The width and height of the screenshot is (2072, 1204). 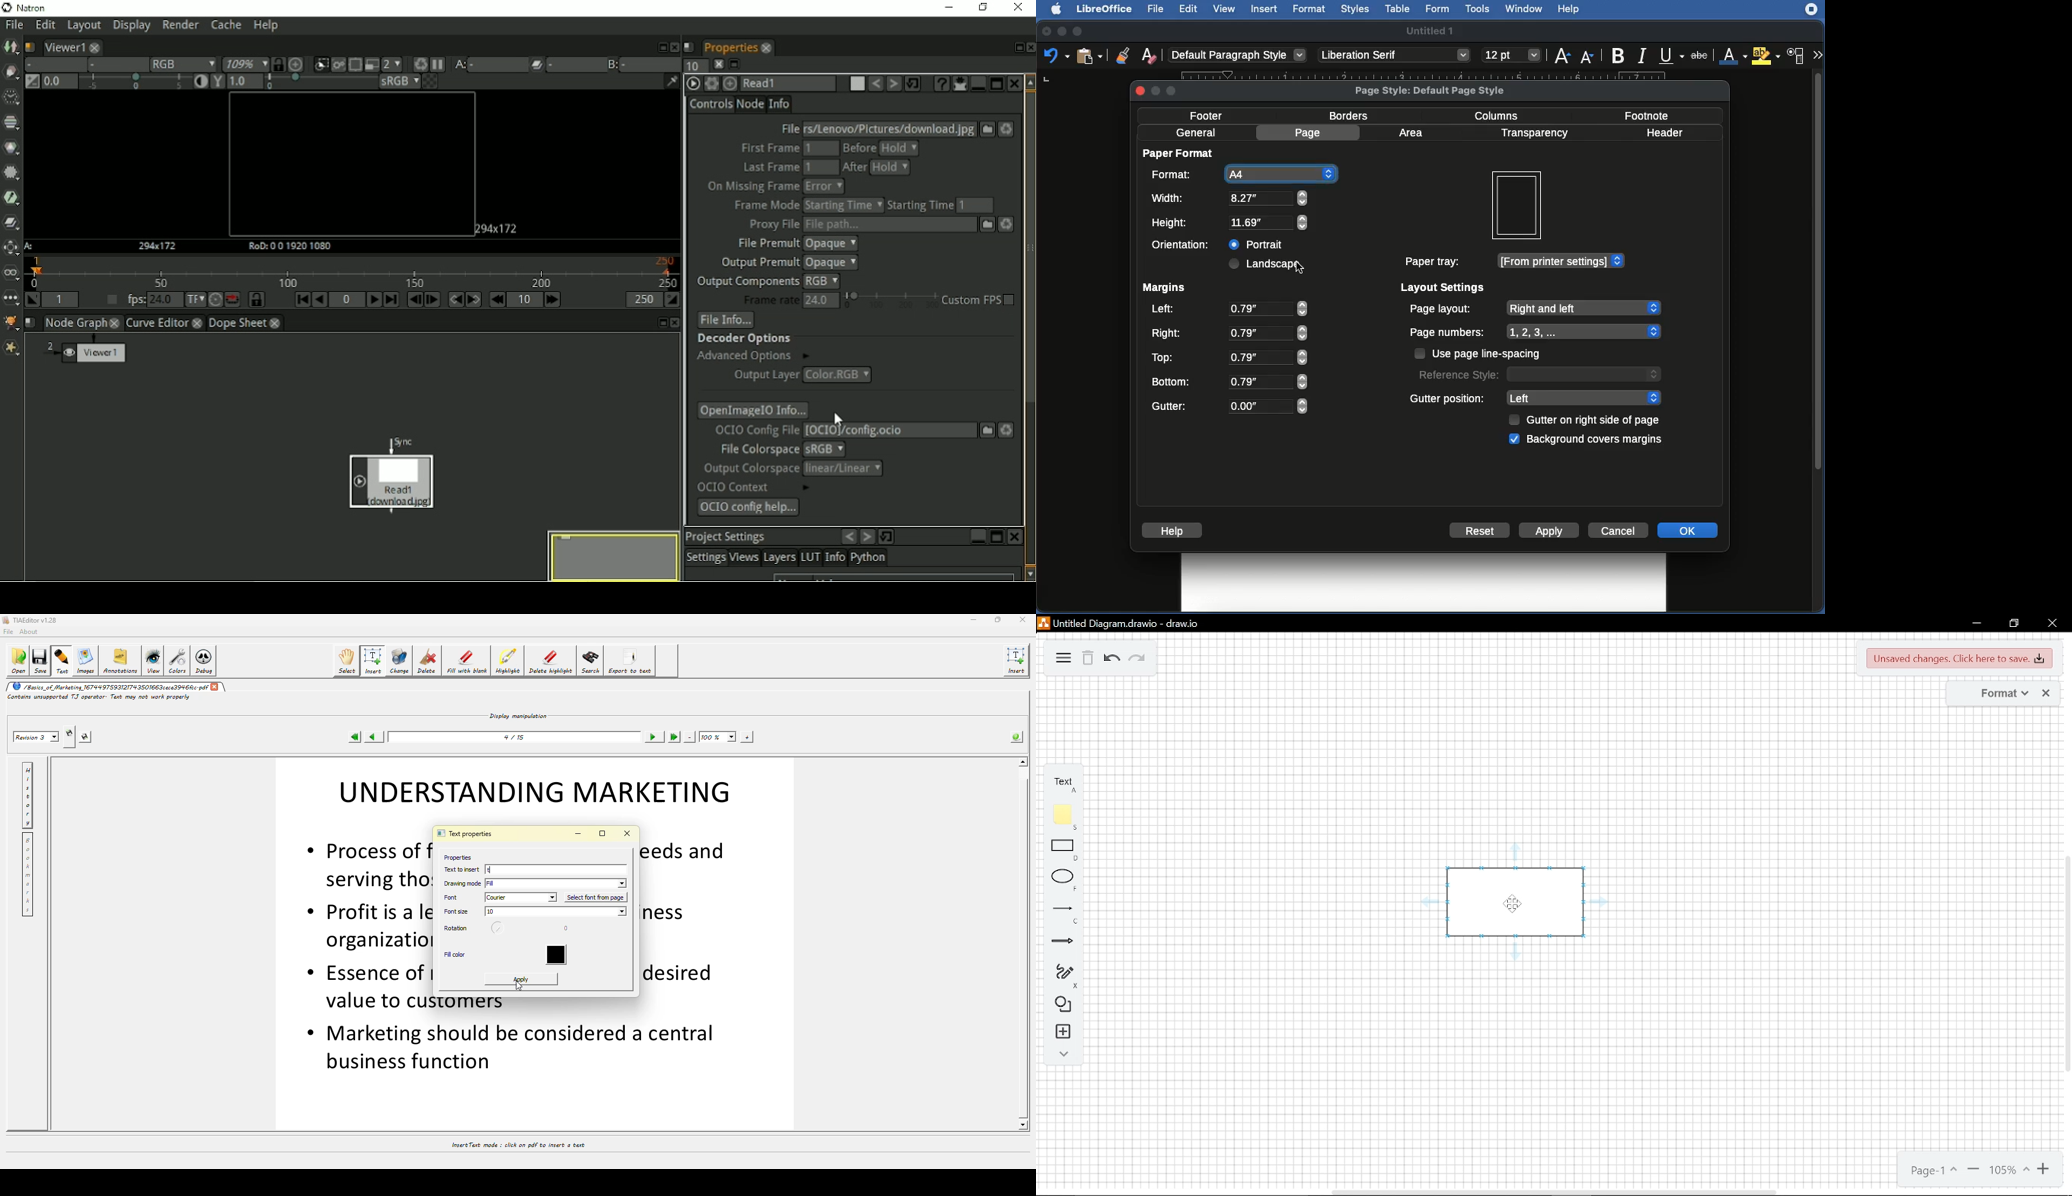 I want to click on Character, so click(x=1798, y=56).